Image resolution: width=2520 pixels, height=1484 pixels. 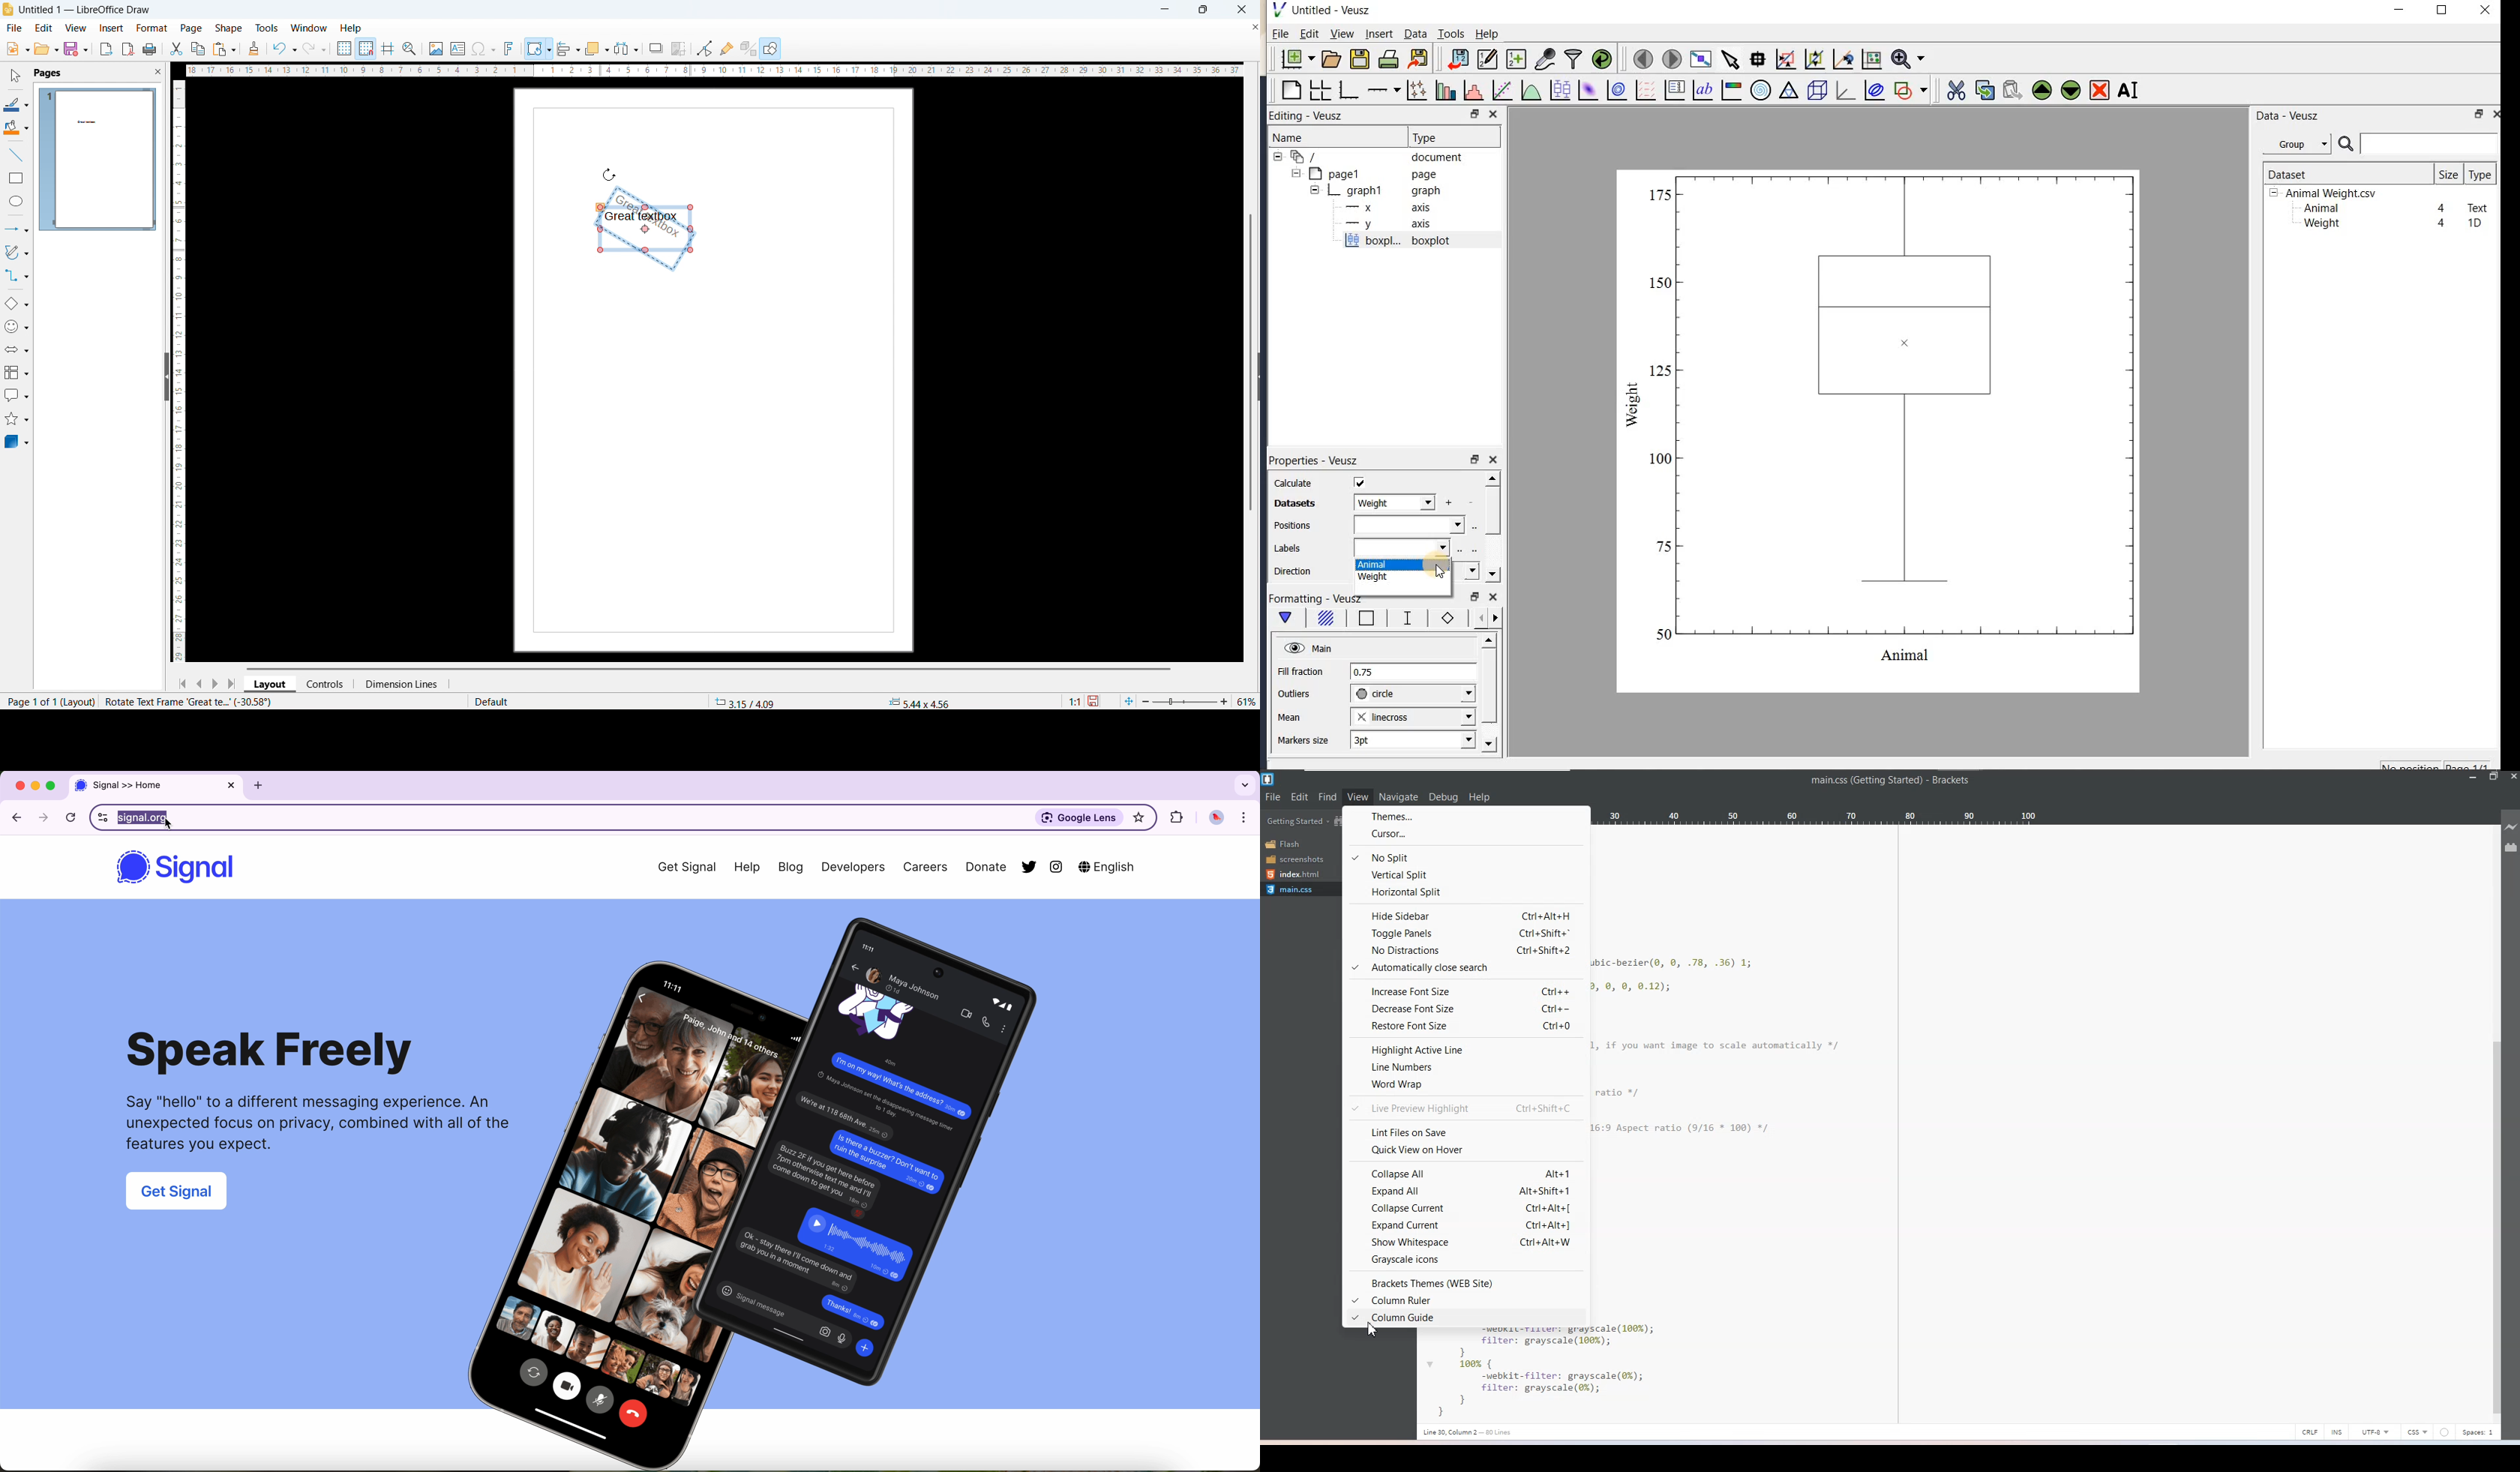 I want to click on show grid, so click(x=344, y=48).